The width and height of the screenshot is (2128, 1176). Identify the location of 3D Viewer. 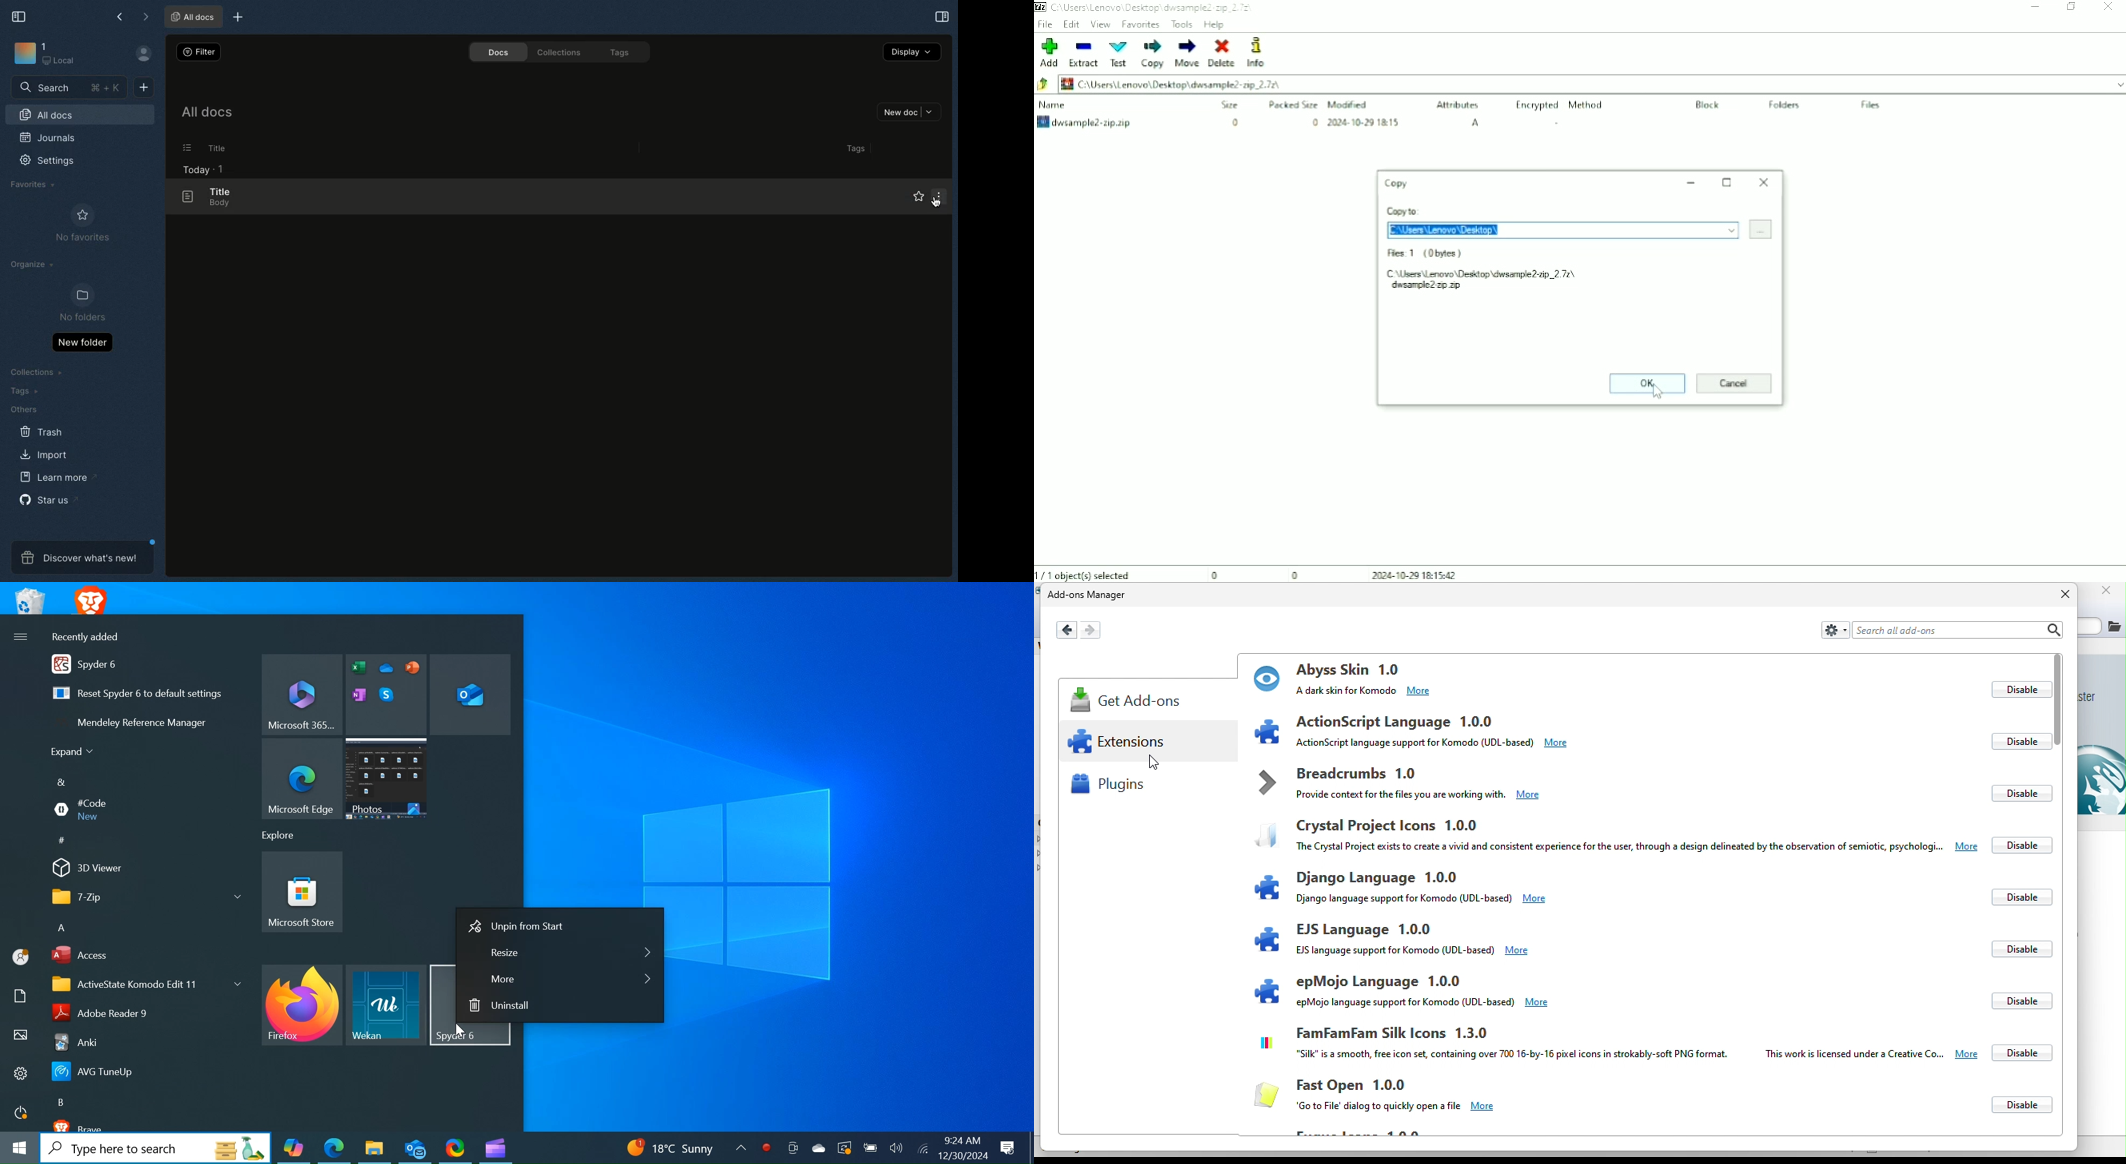
(143, 870).